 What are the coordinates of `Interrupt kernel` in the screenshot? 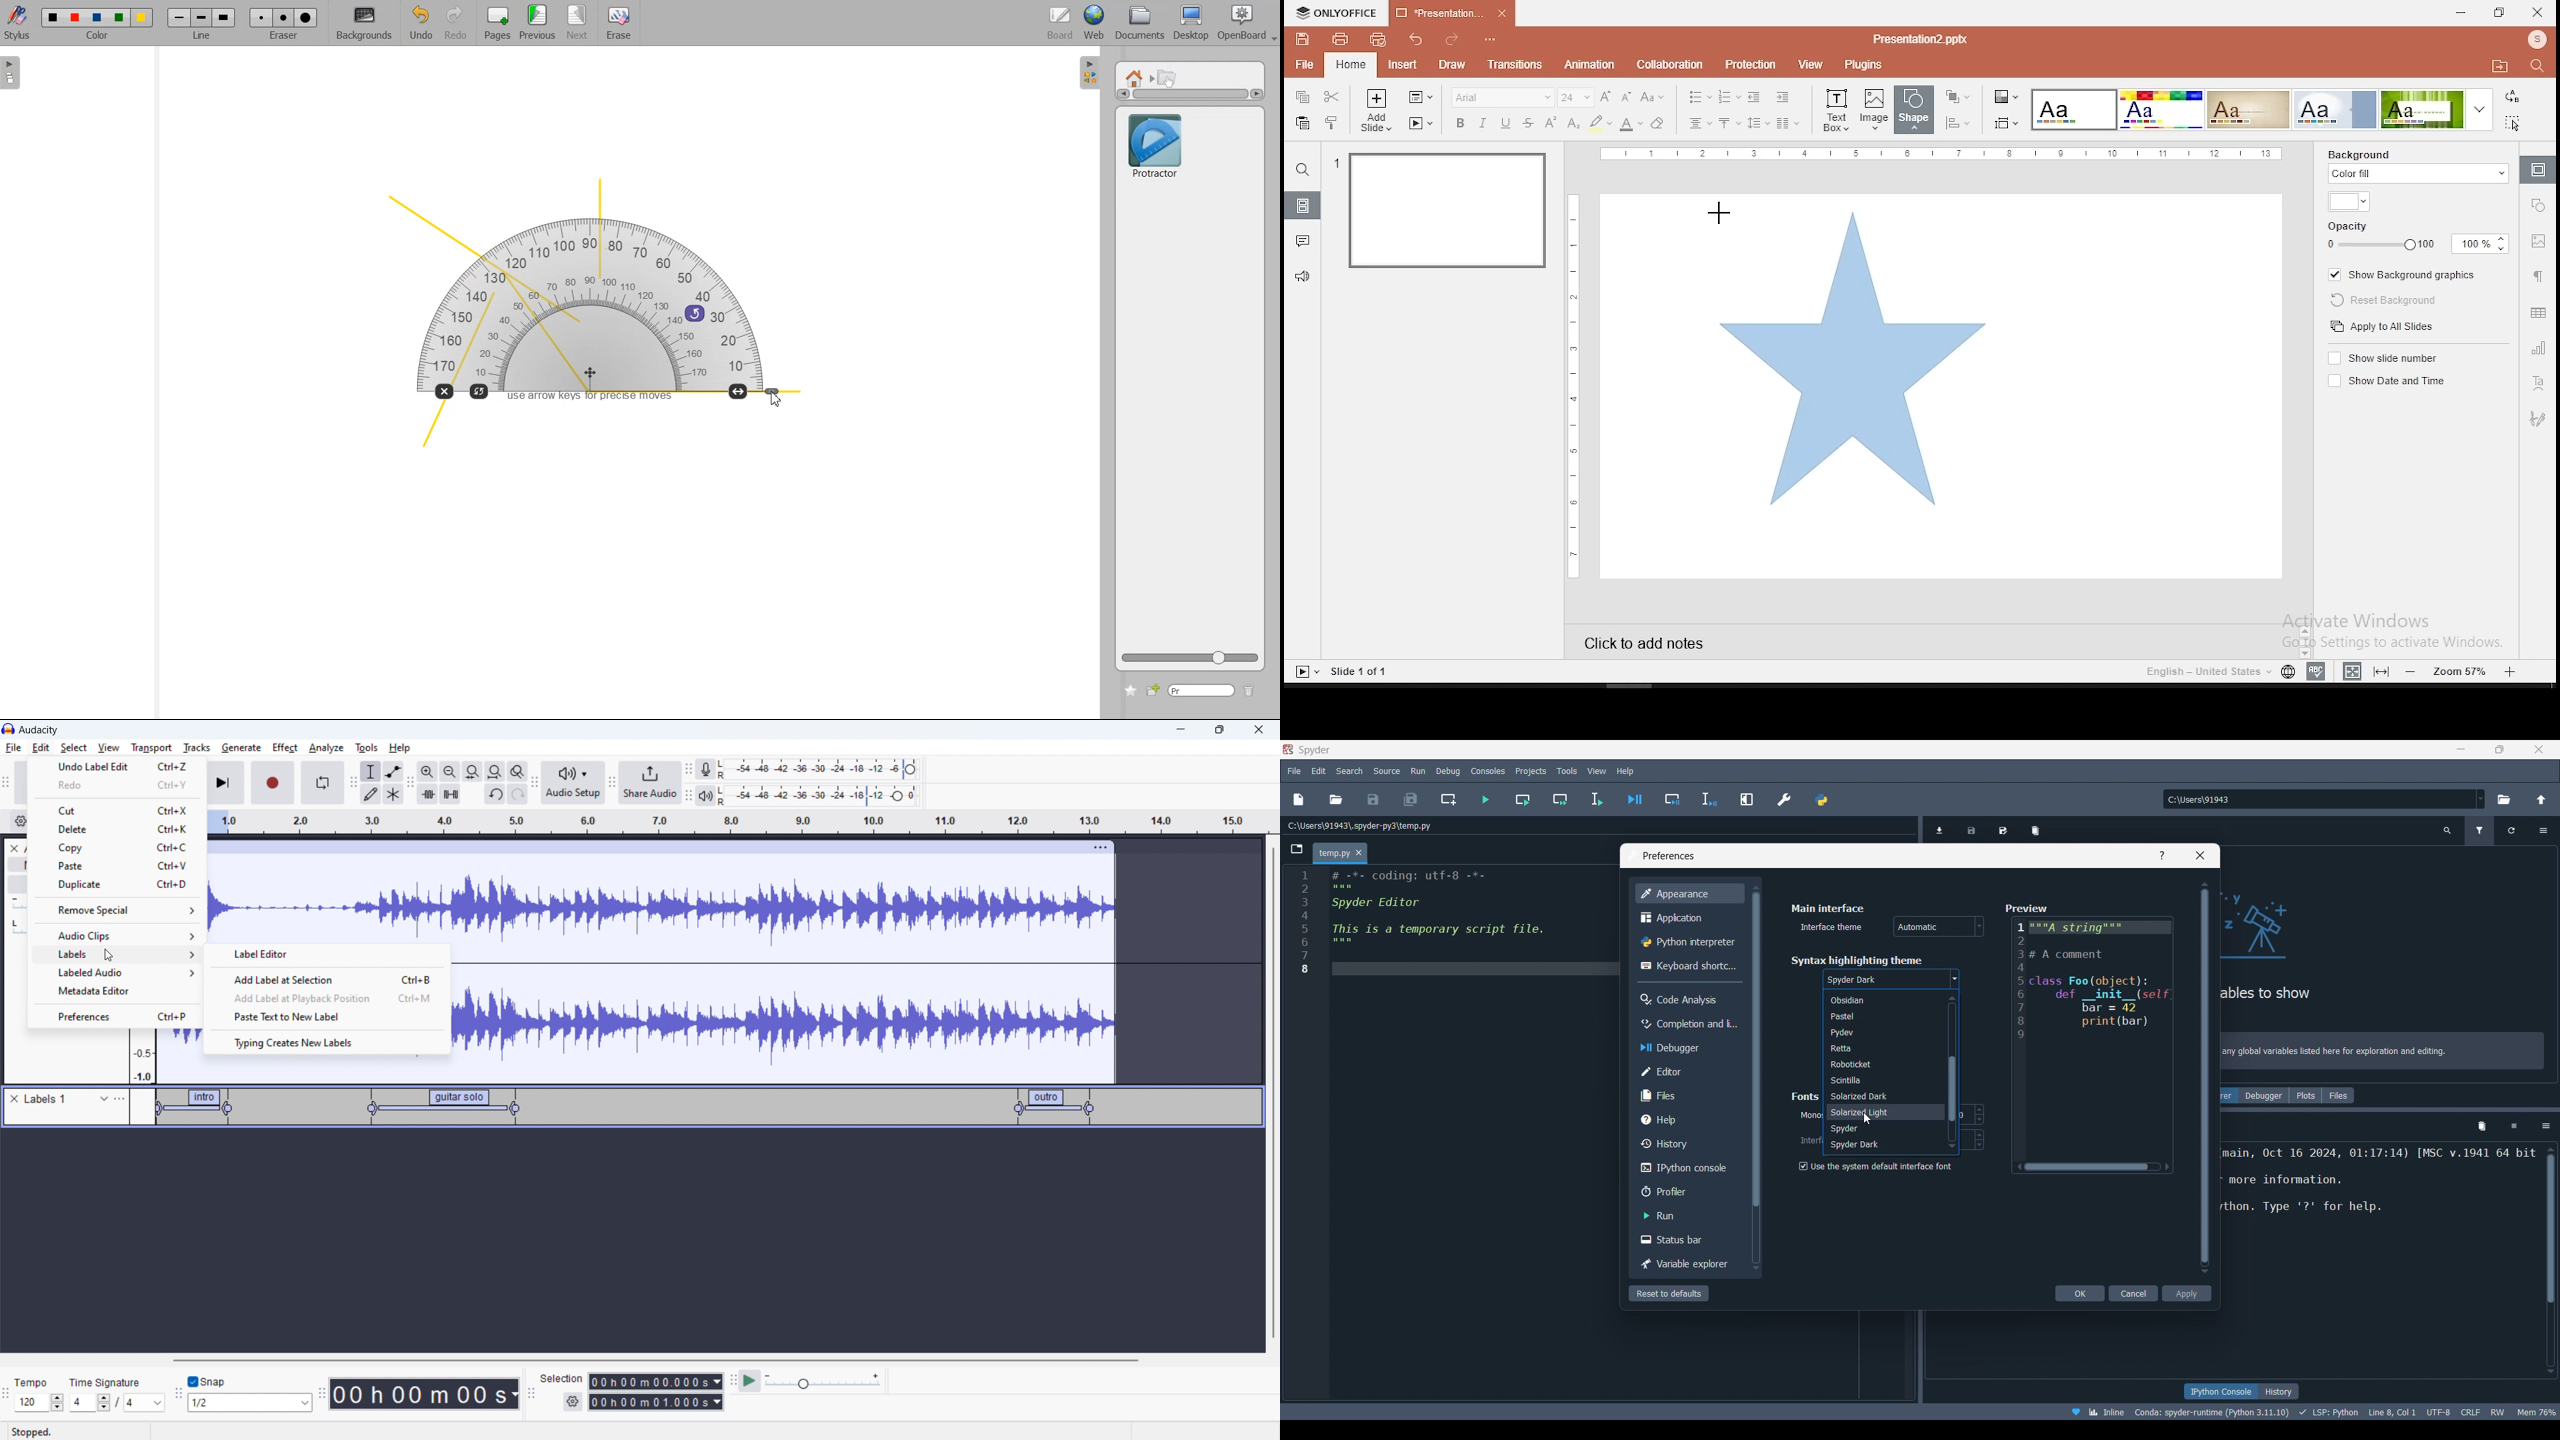 It's located at (2514, 1127).